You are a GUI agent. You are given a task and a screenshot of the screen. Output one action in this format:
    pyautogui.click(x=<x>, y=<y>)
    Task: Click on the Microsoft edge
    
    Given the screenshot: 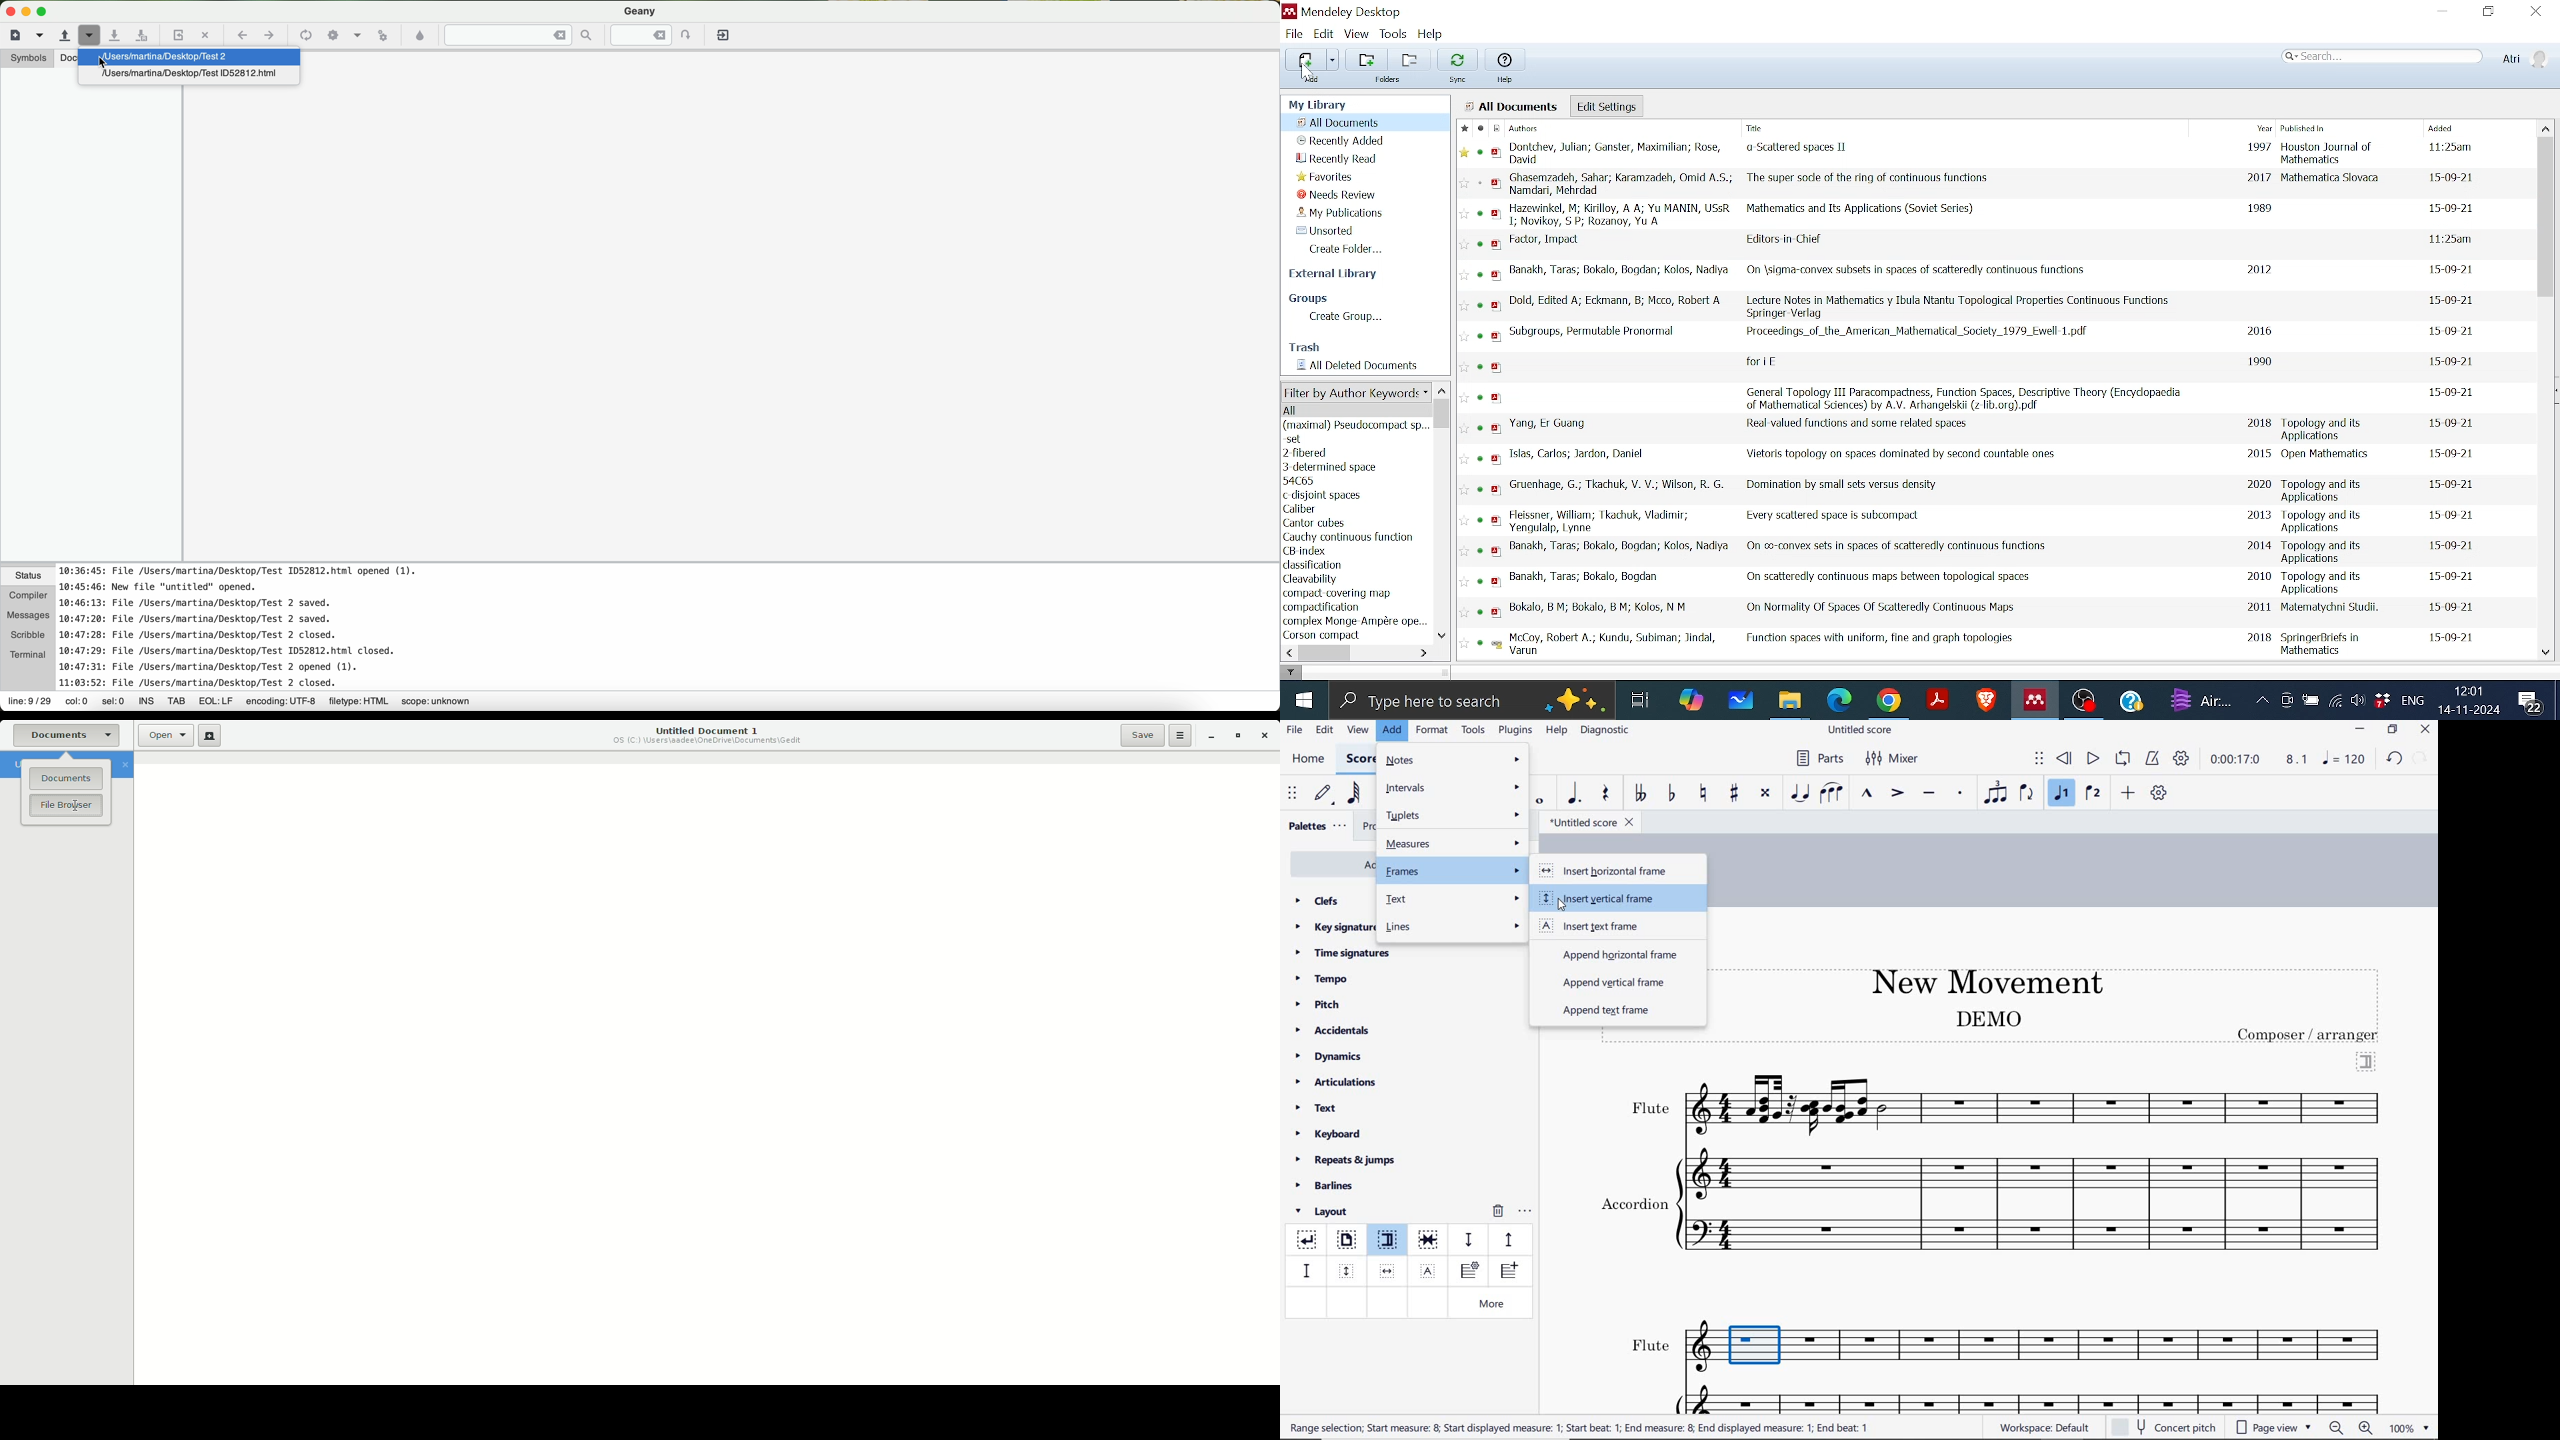 What is the action you would take?
    pyautogui.click(x=1839, y=700)
    